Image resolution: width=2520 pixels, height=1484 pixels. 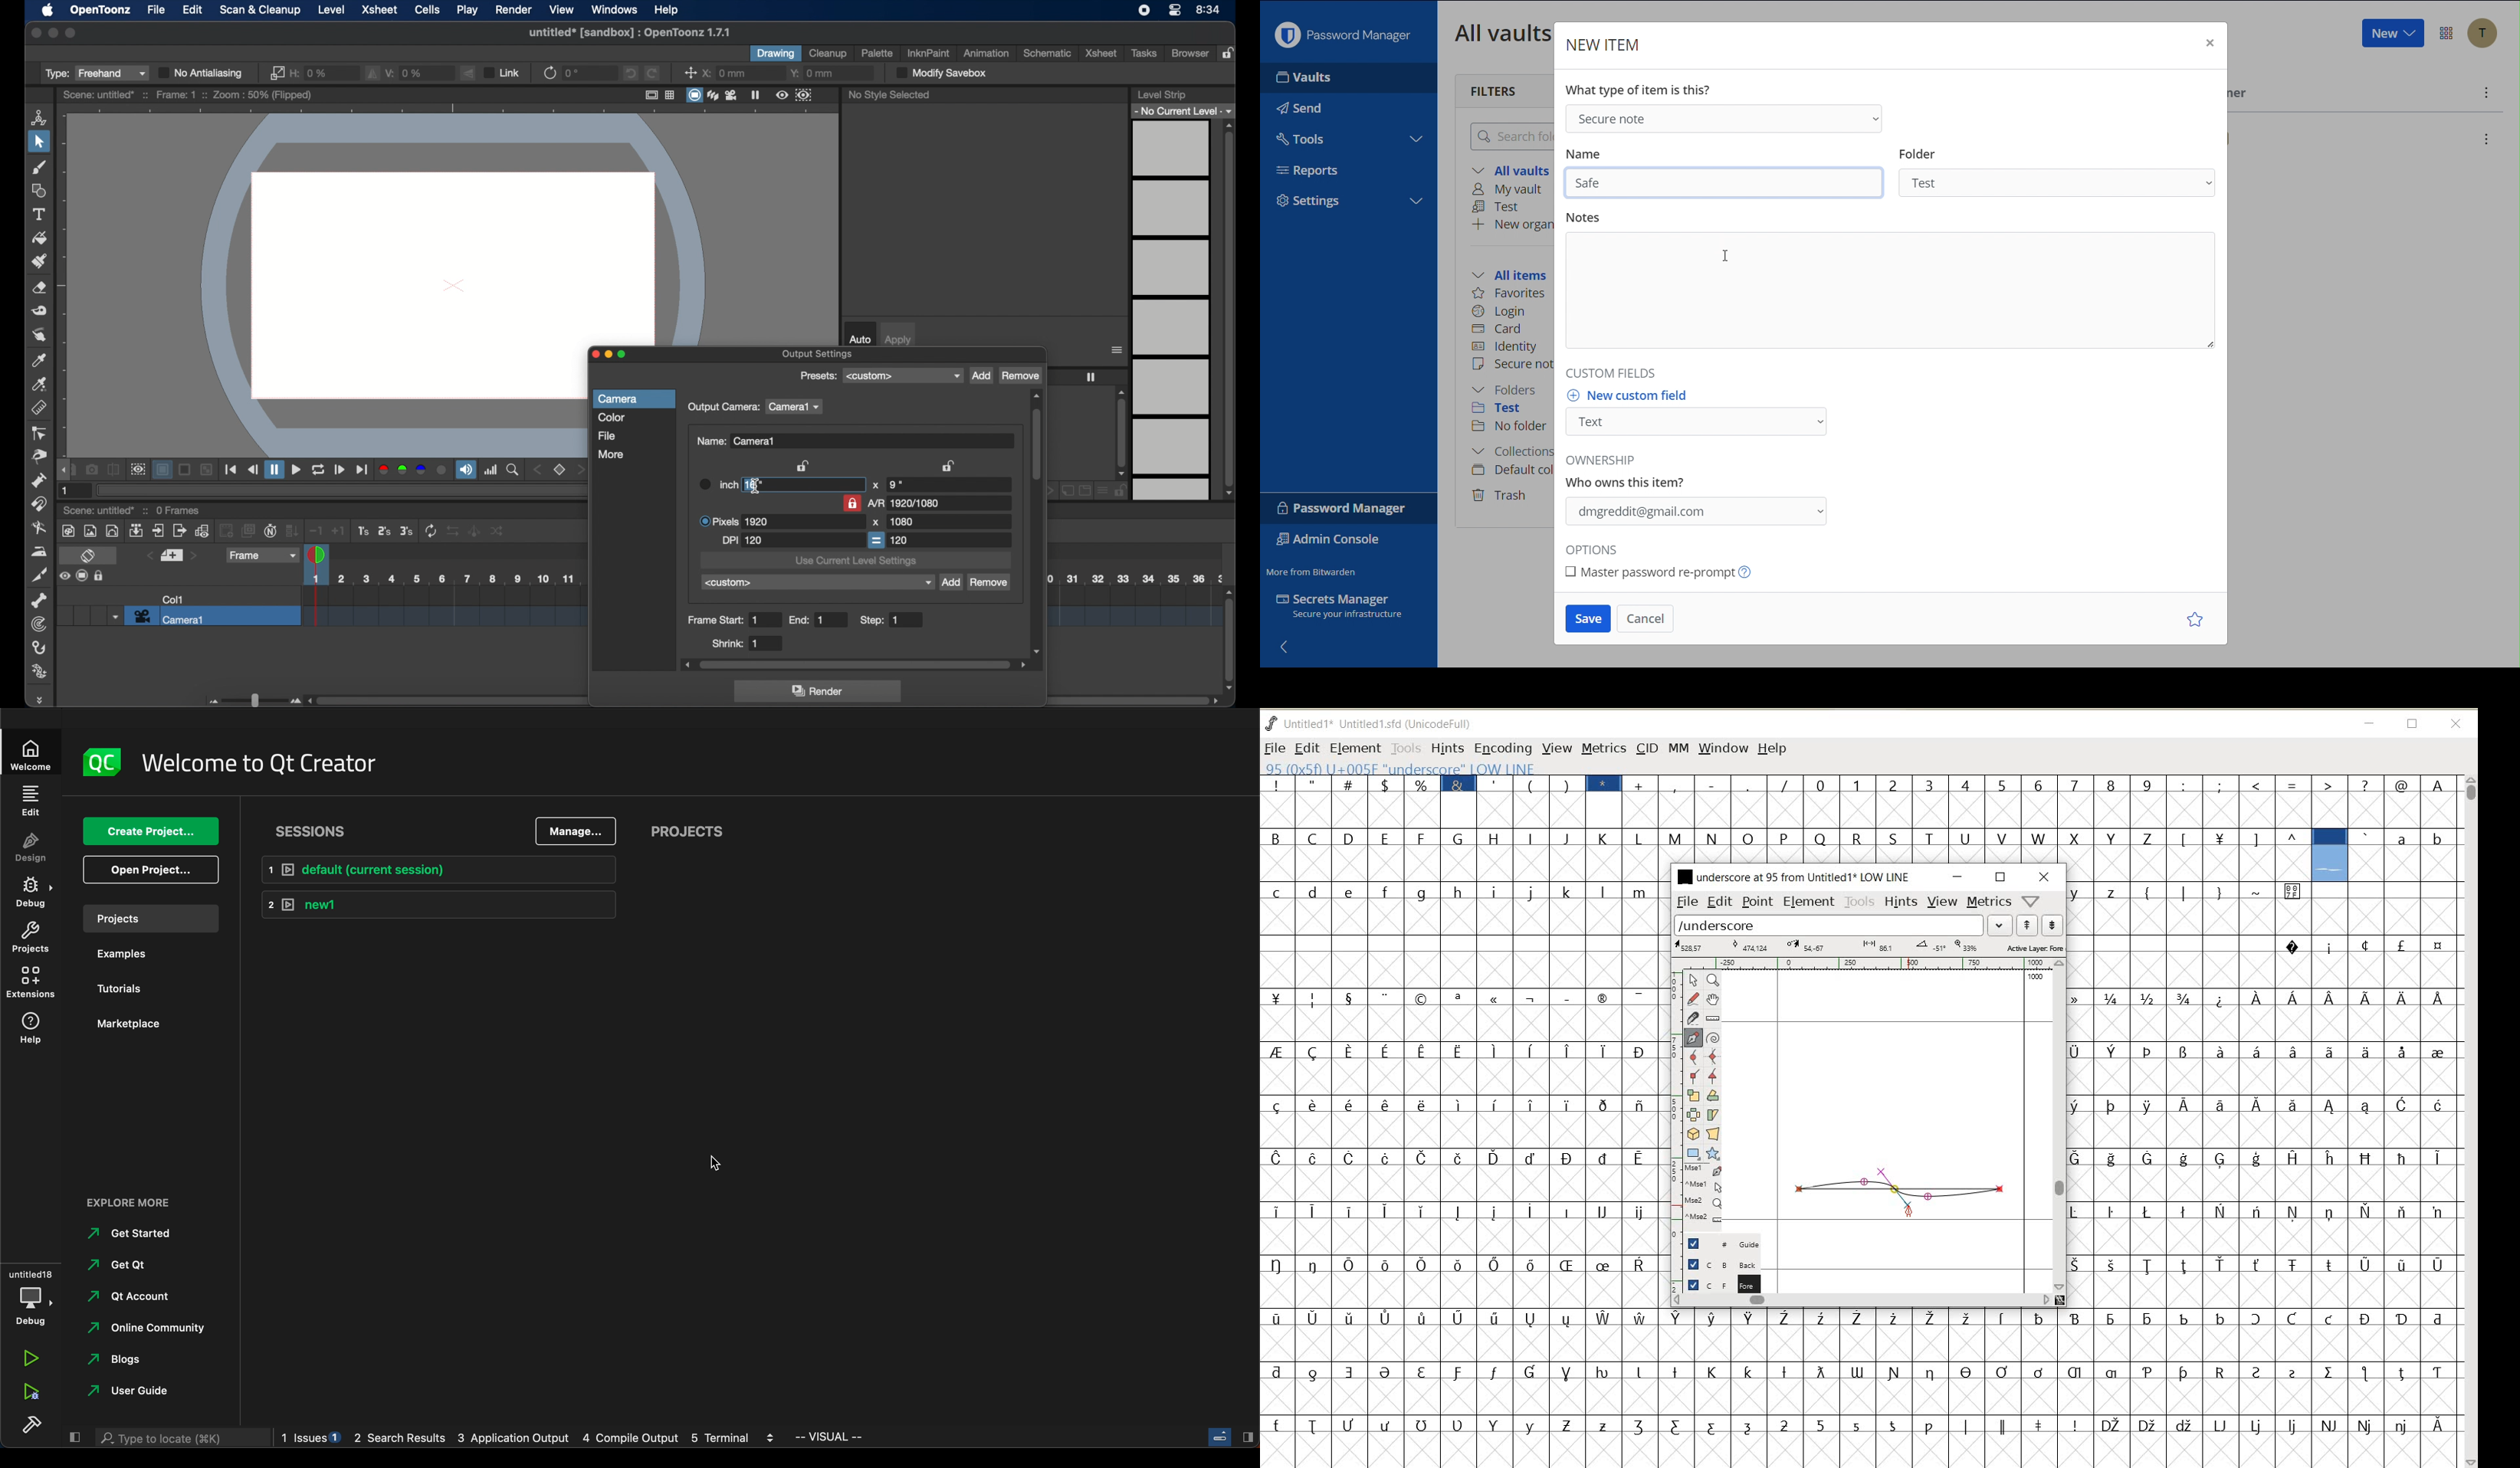 I want to click on Filters, so click(x=1495, y=90).